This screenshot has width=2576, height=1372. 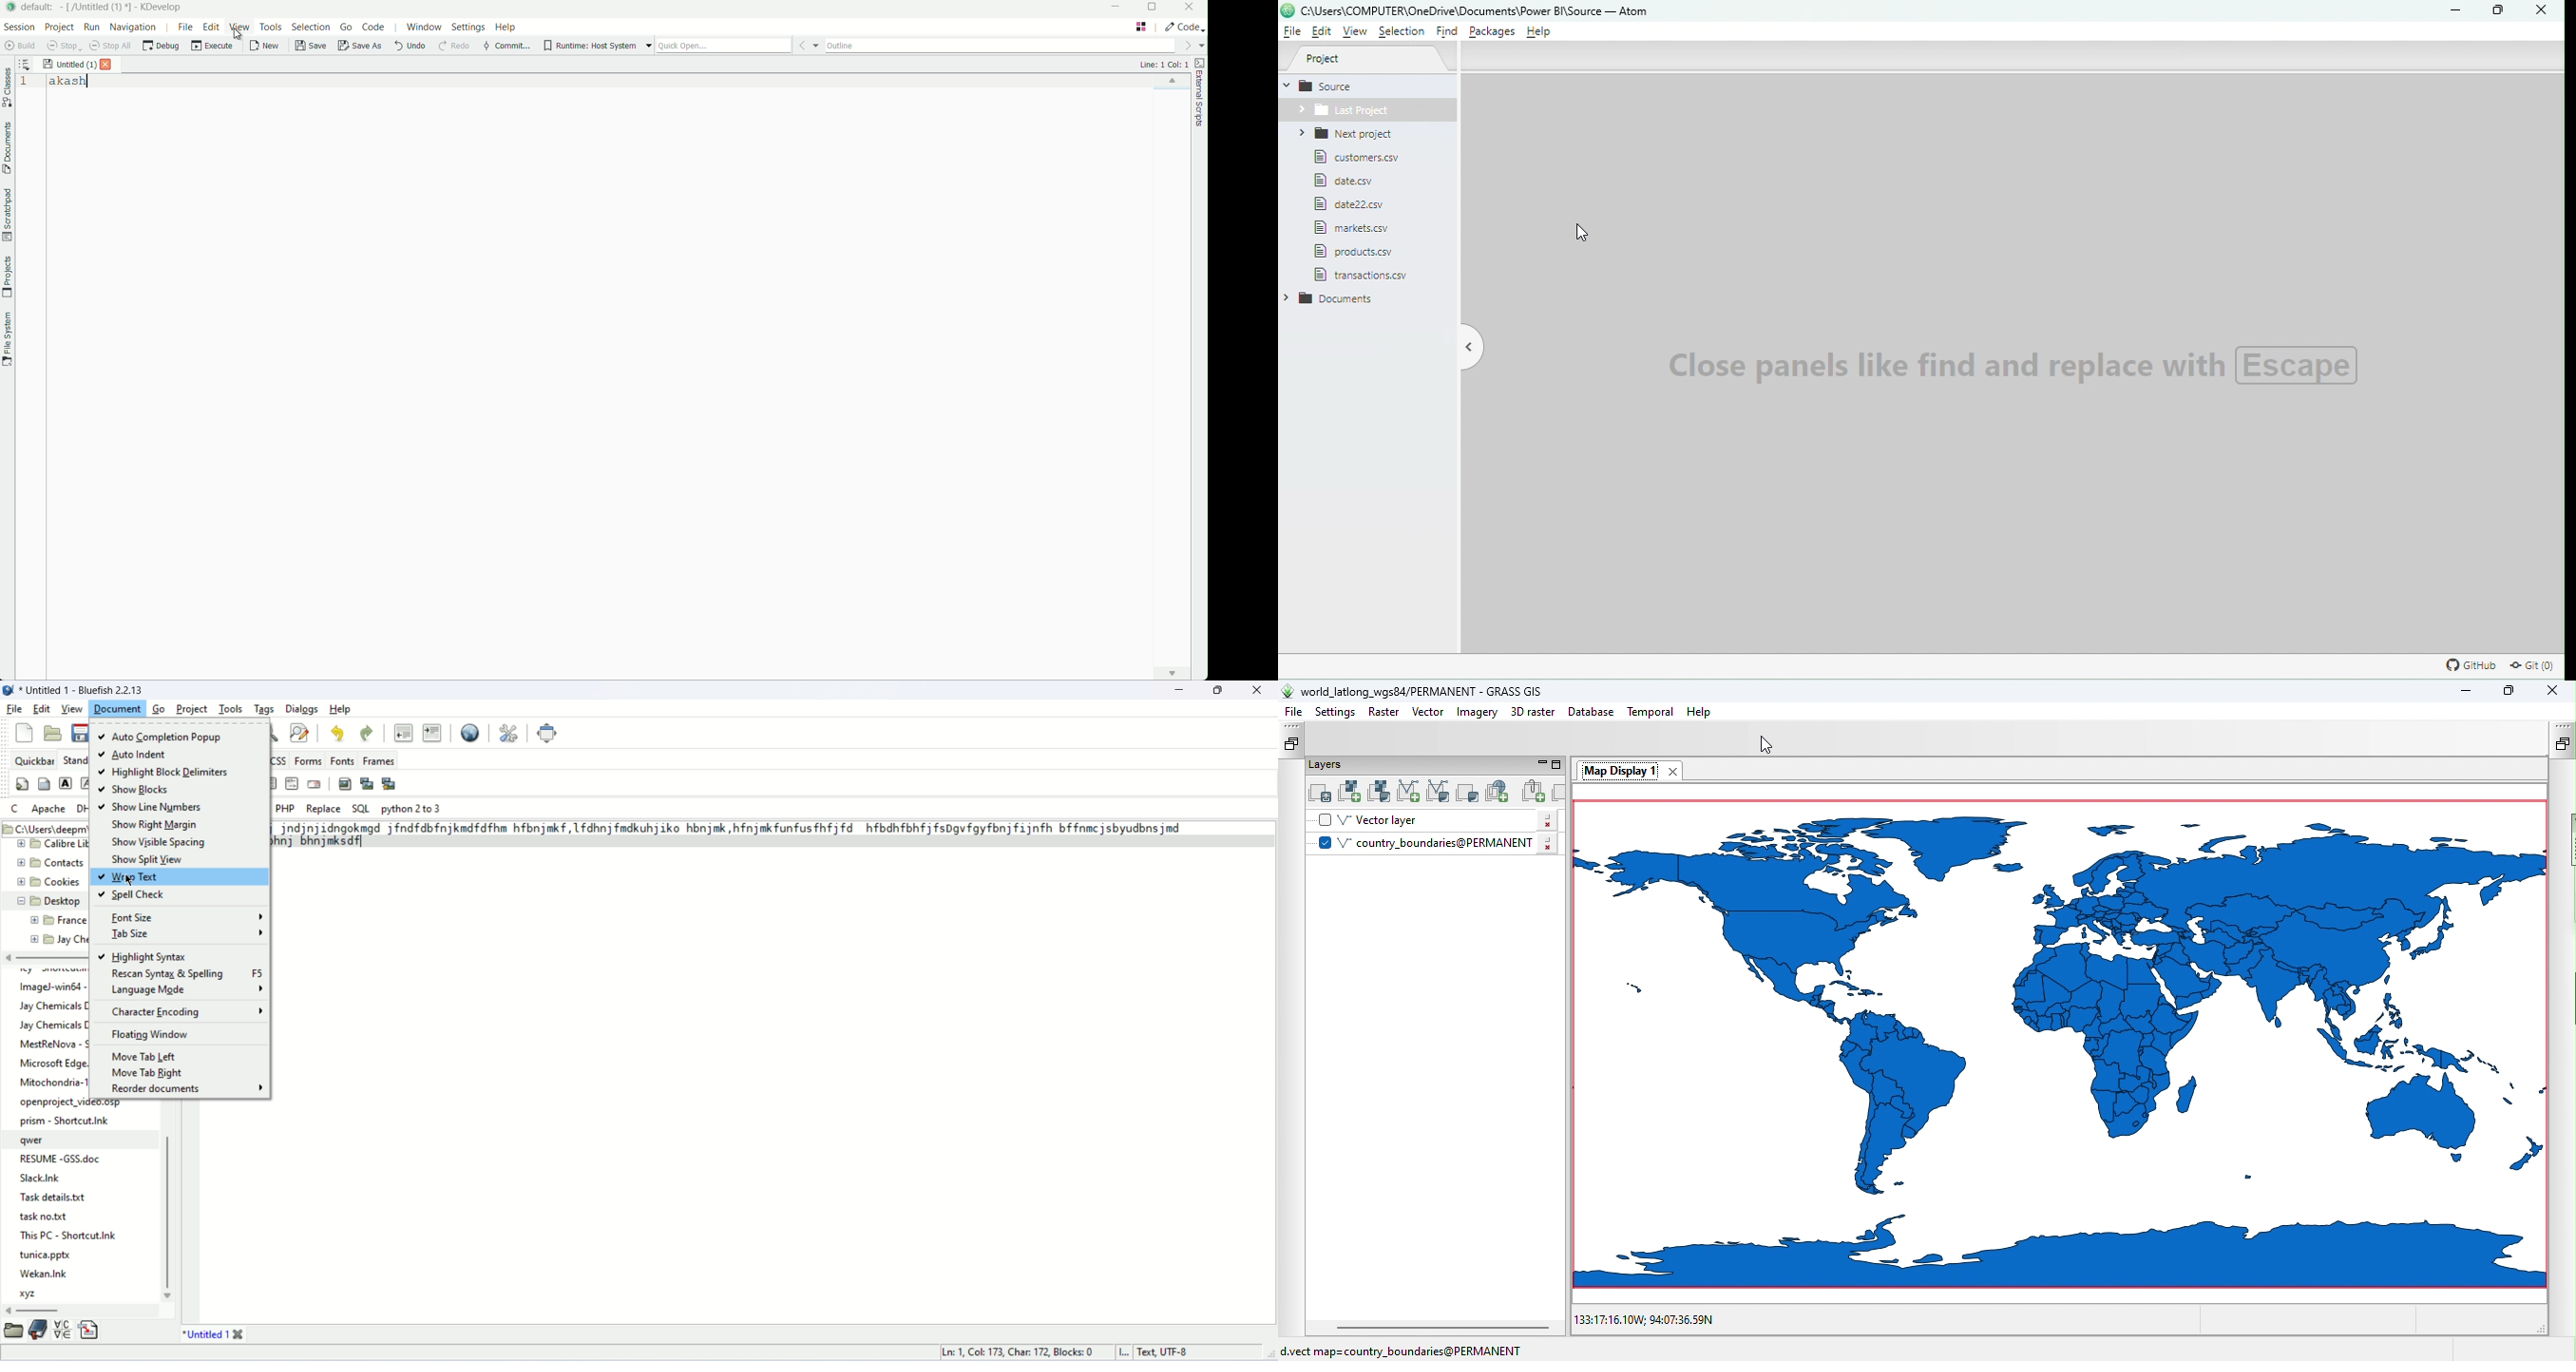 I want to click on Untitled 1 - Bluefish 2.2.13, so click(x=85, y=690).